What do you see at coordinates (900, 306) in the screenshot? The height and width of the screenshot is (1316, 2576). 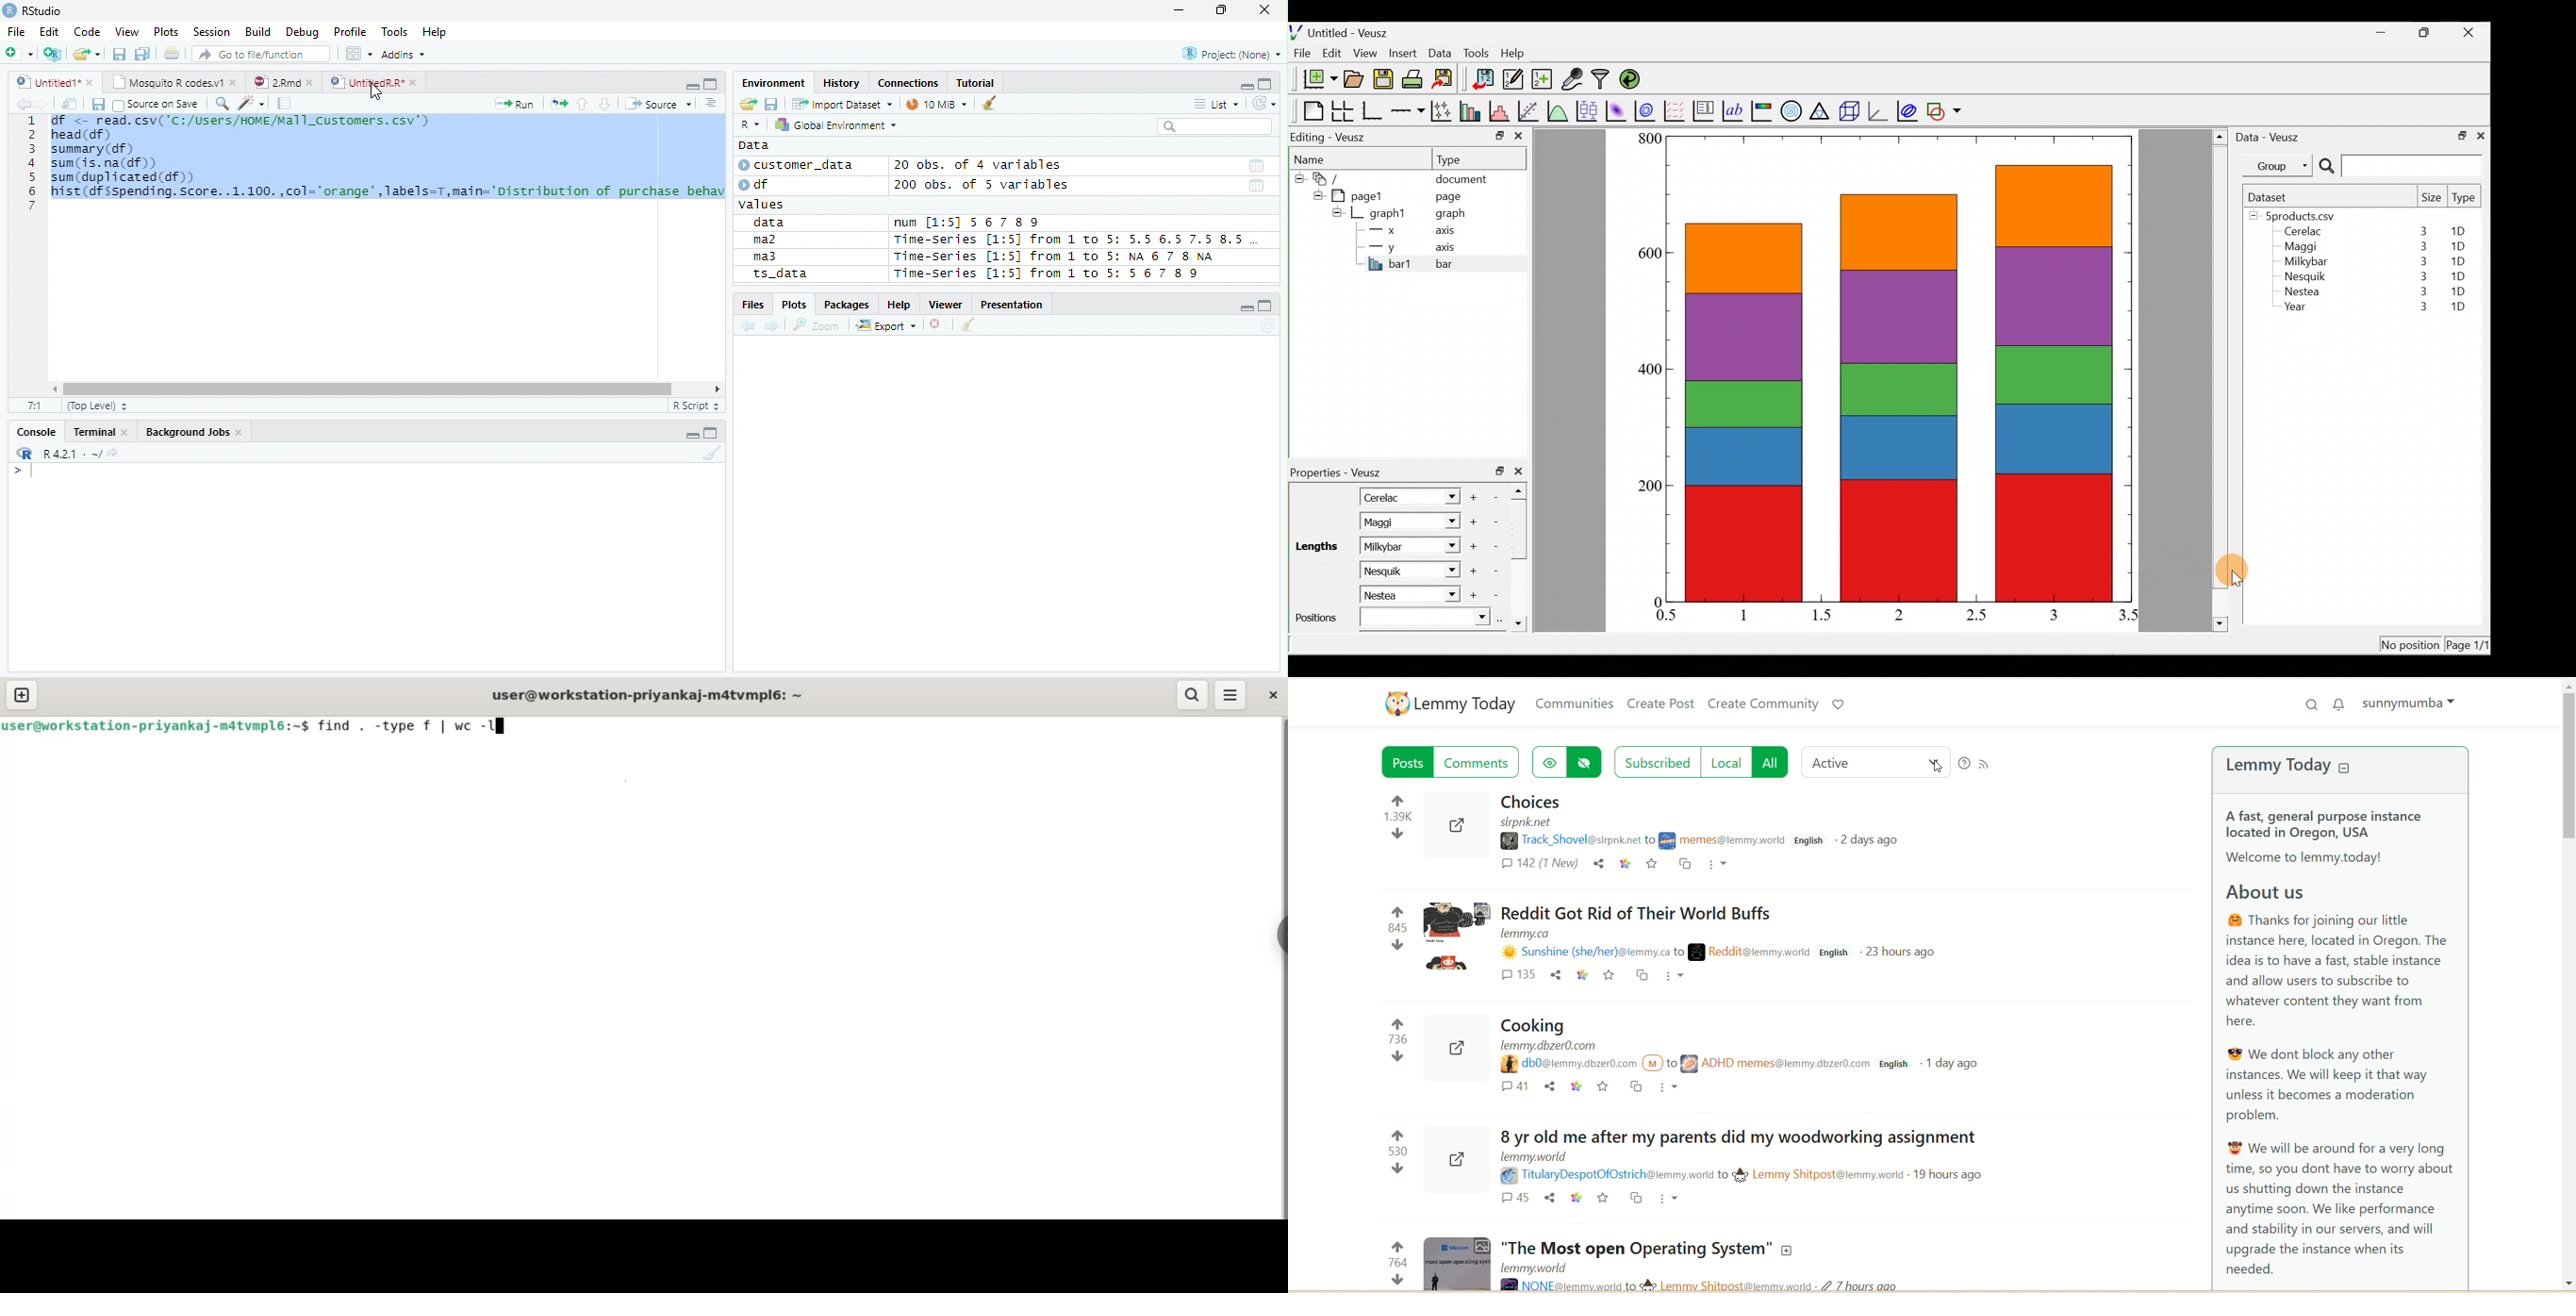 I see `Help` at bounding box center [900, 306].